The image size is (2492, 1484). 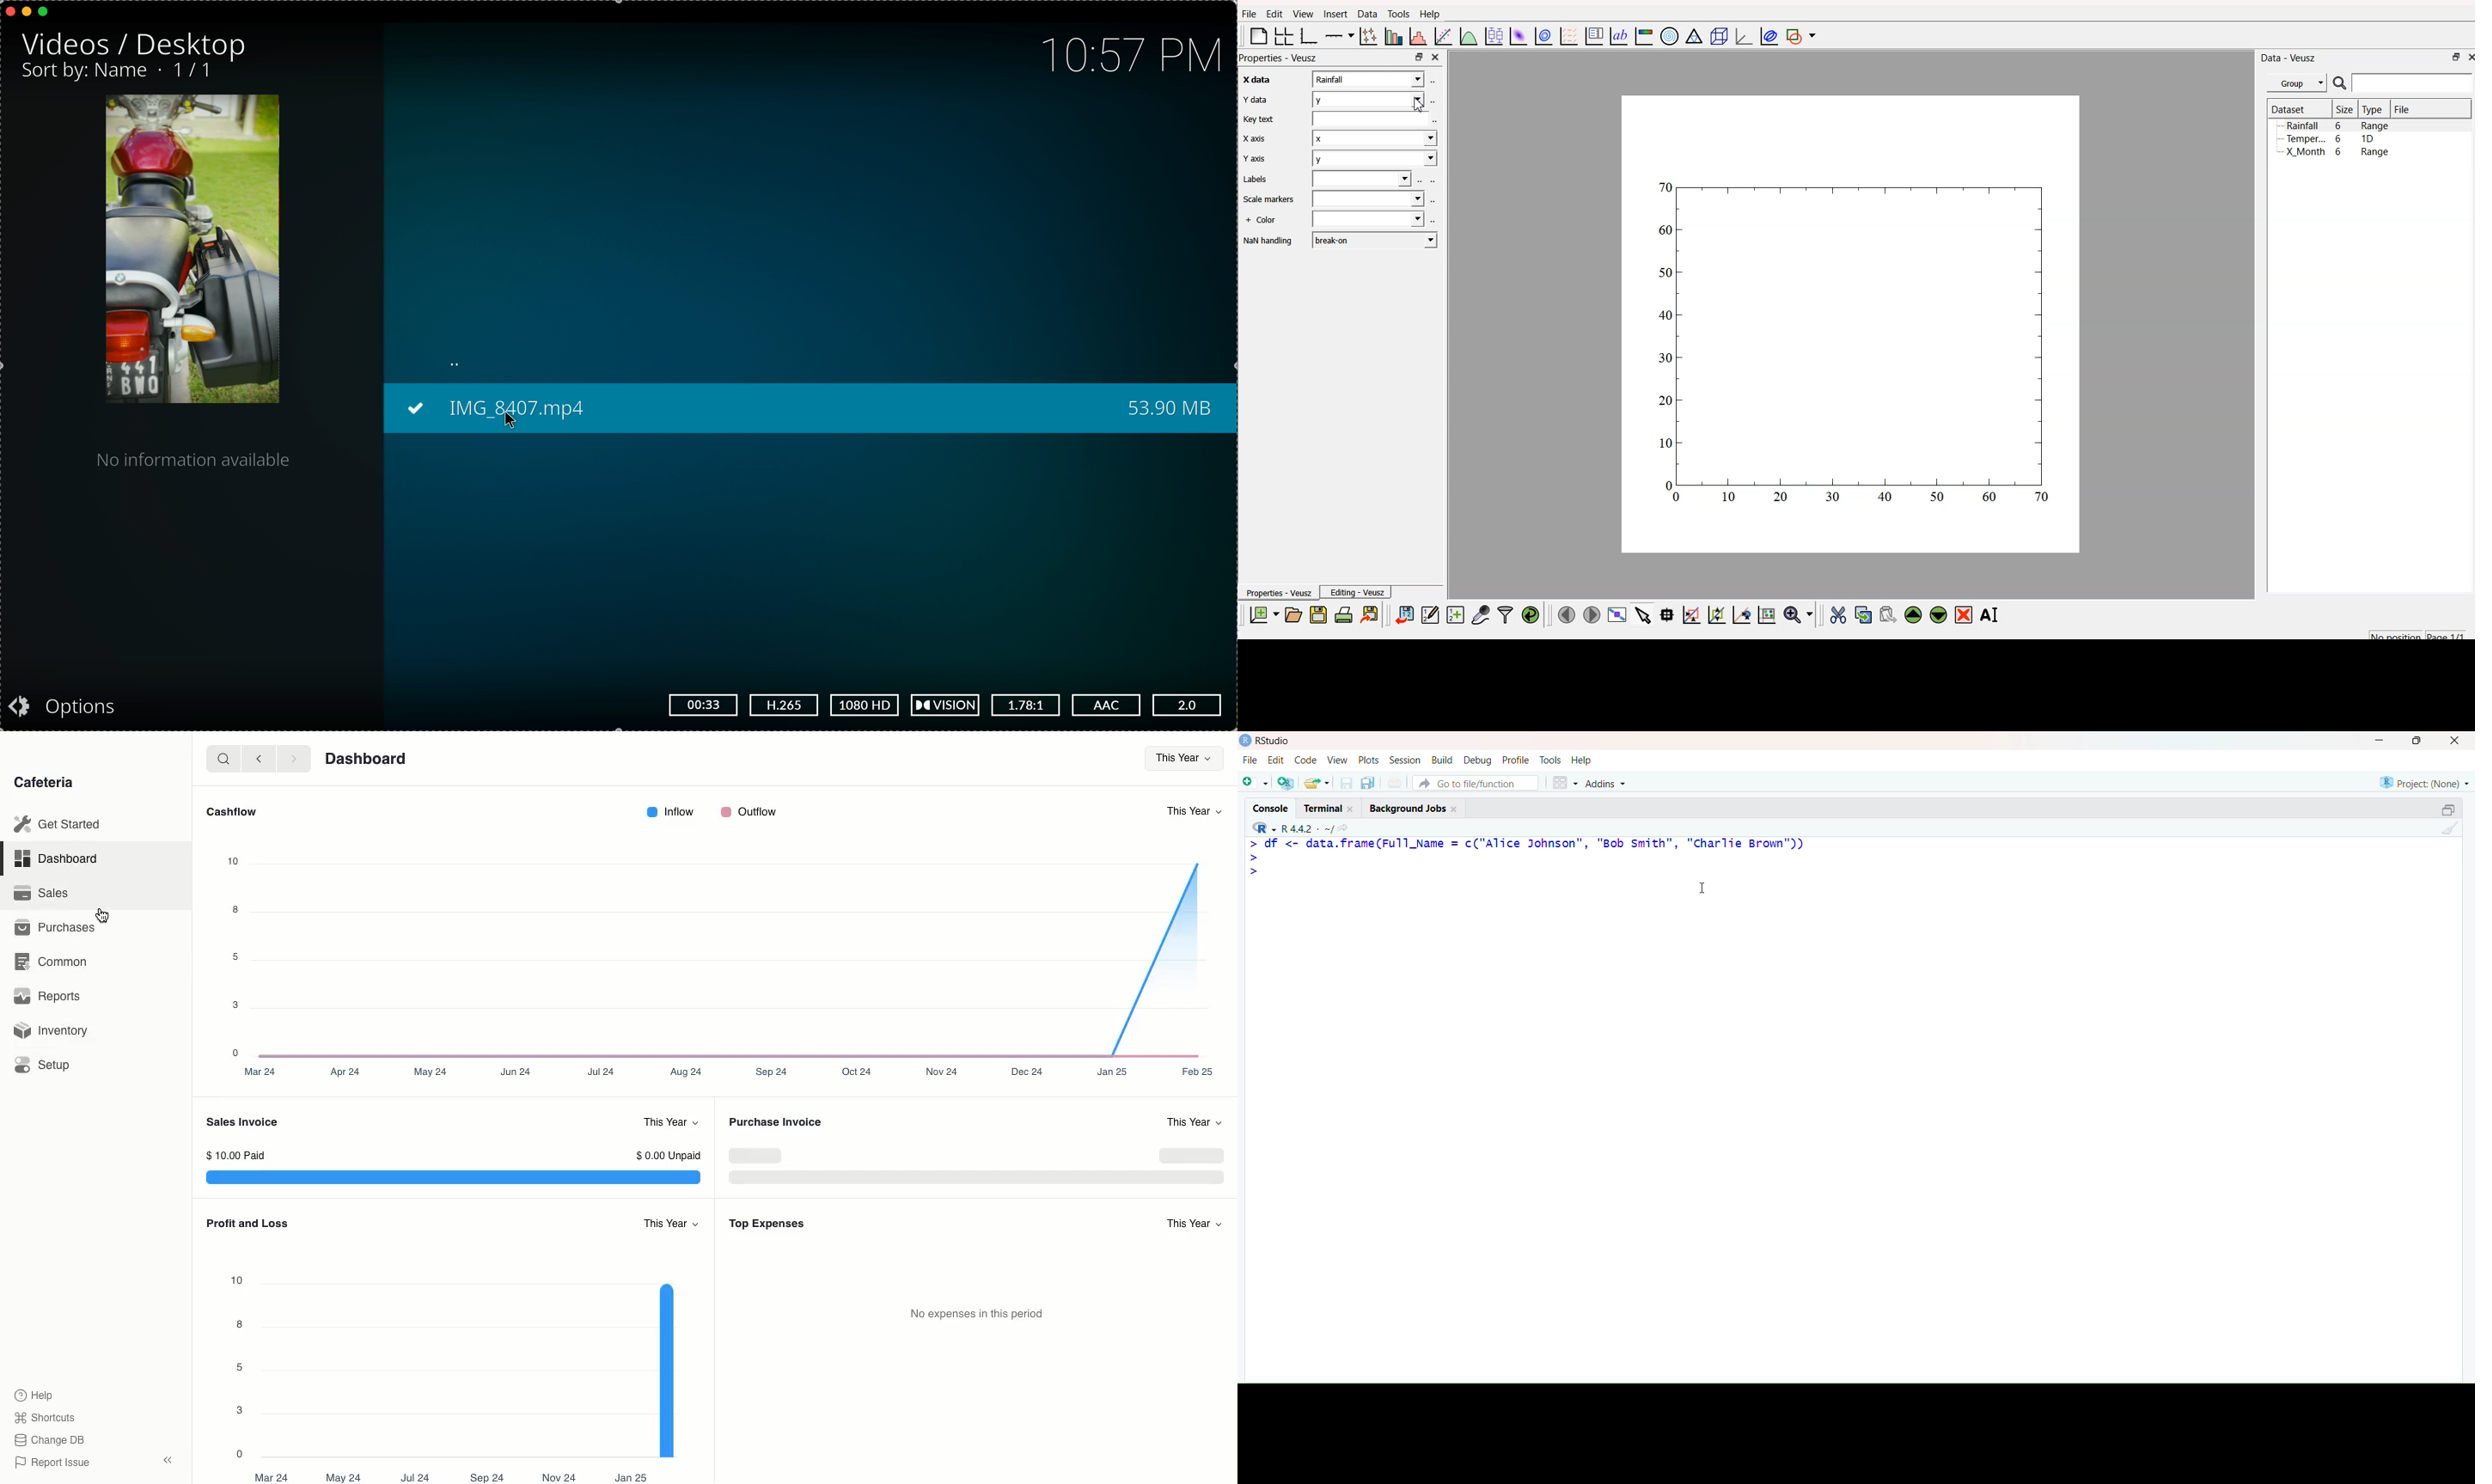 What do you see at coordinates (56, 858) in the screenshot?
I see `Dashboard` at bounding box center [56, 858].